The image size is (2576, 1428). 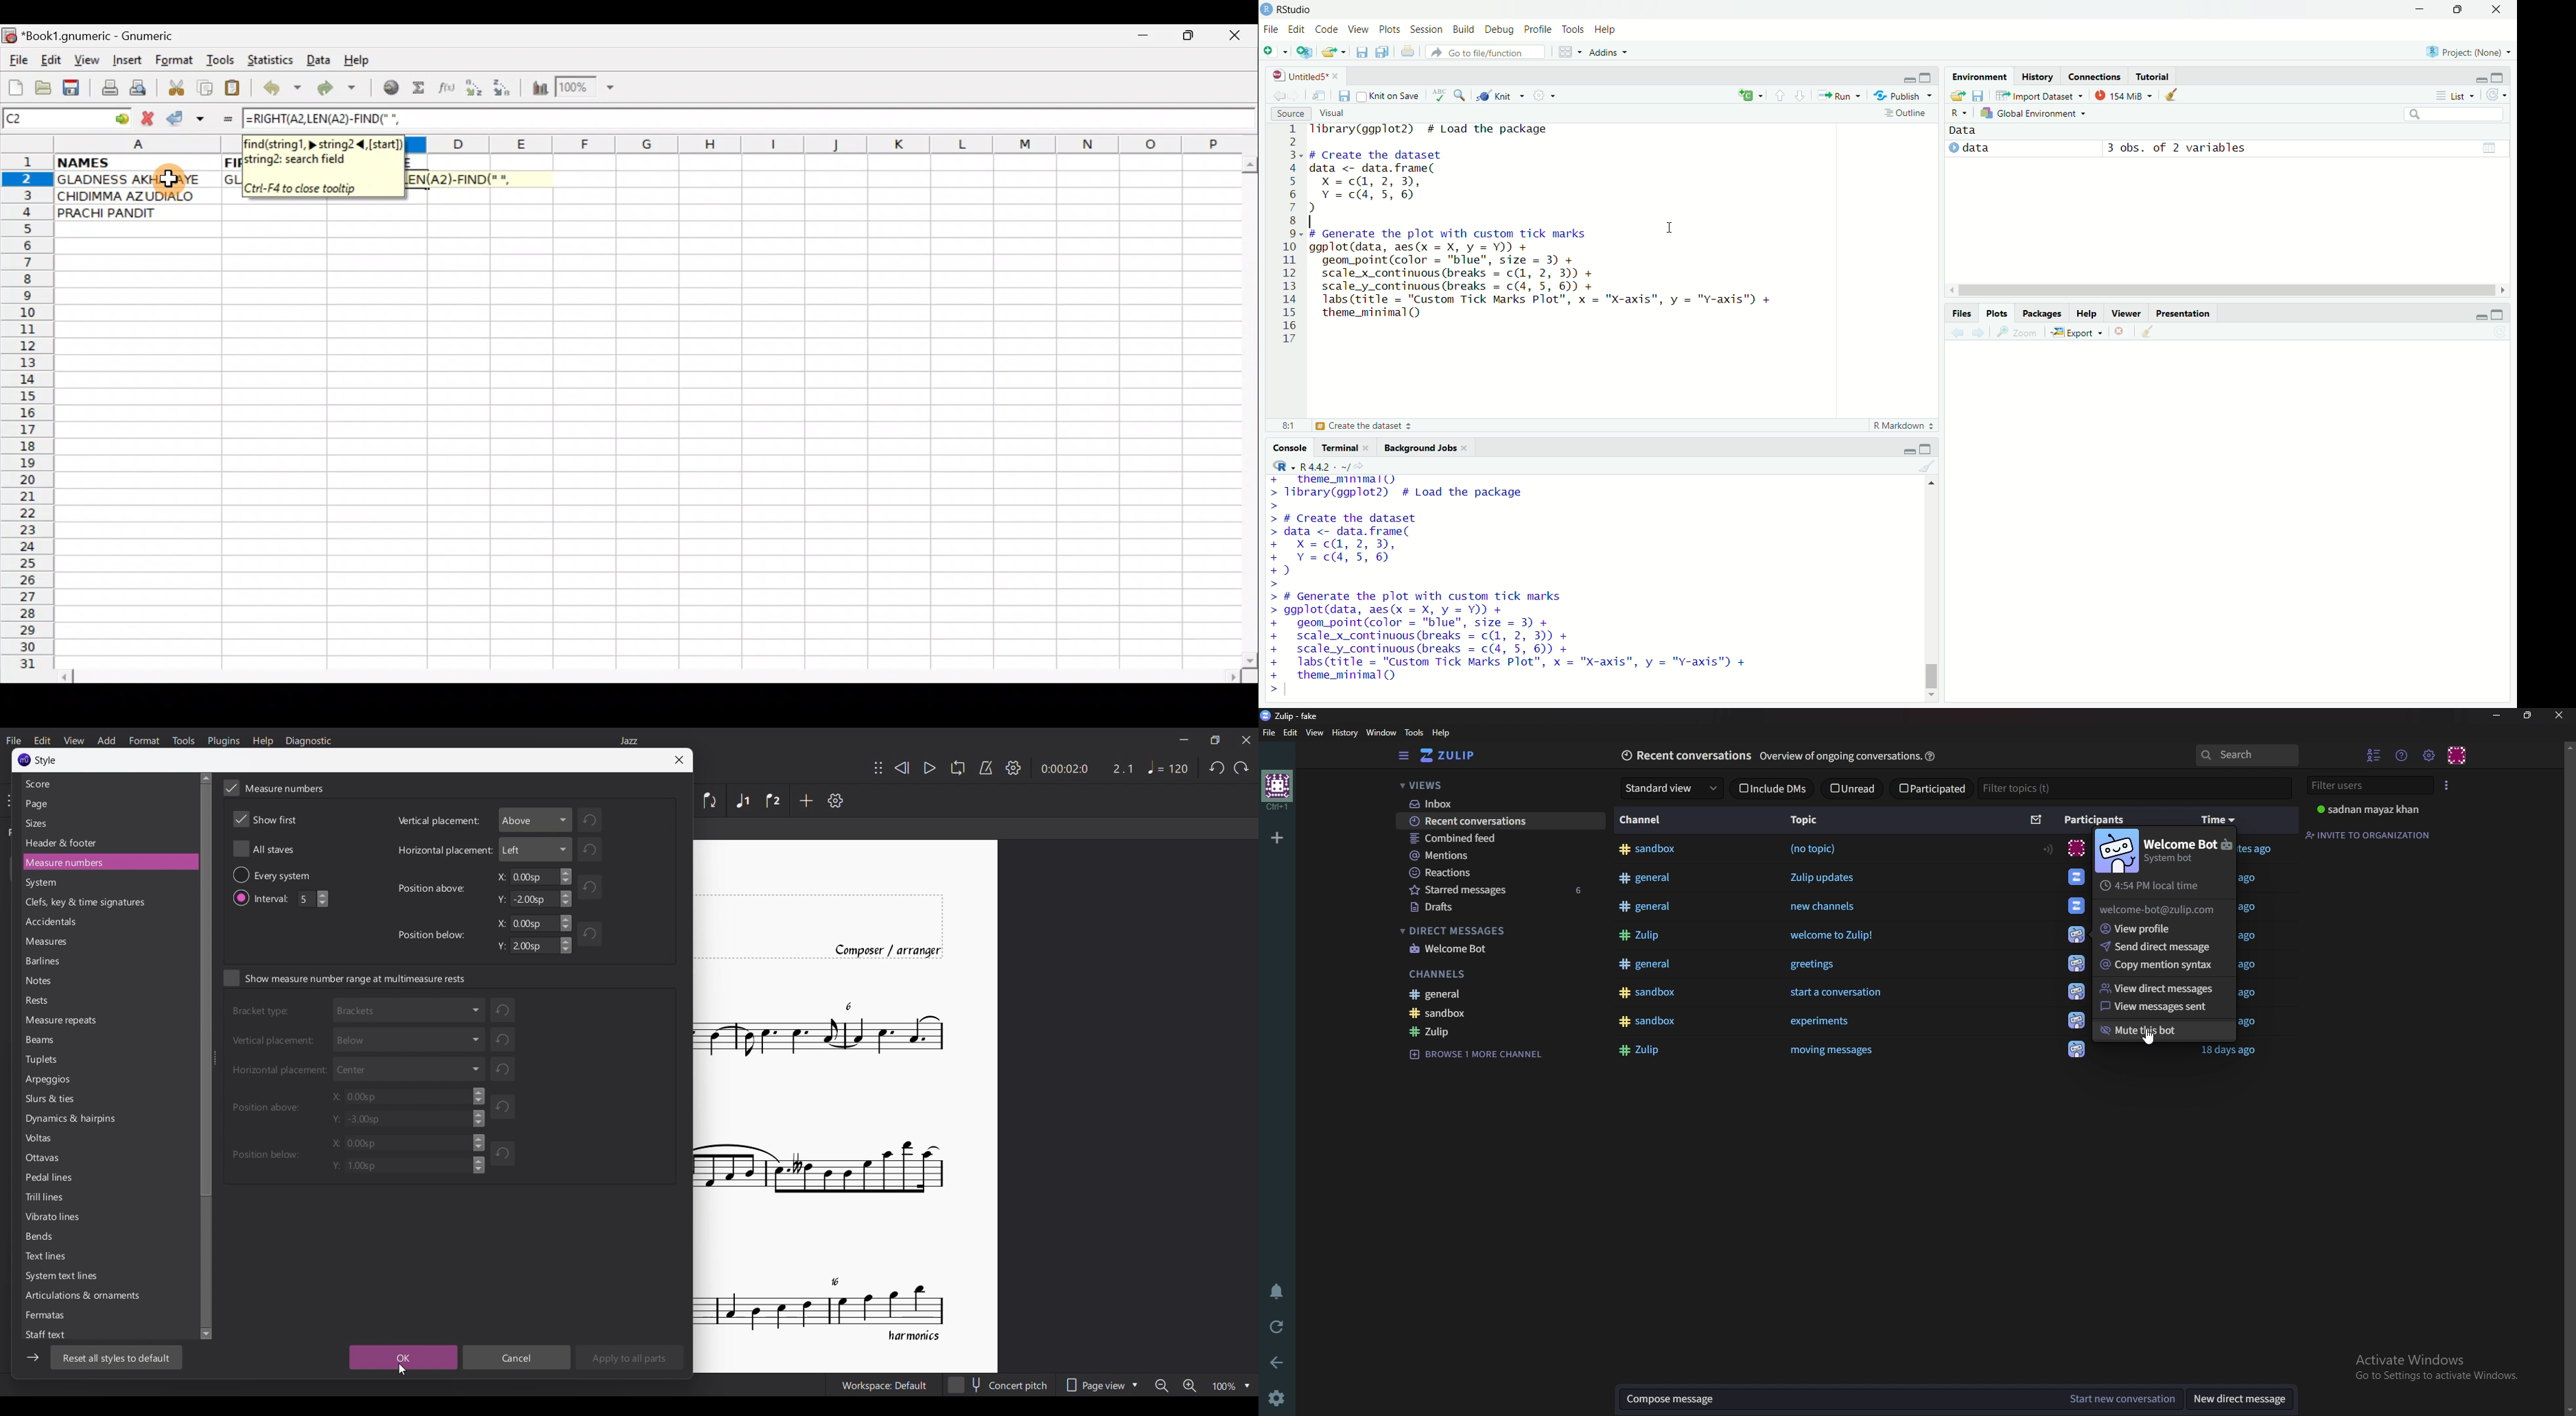 I want to click on Compose message, so click(x=1845, y=1398).